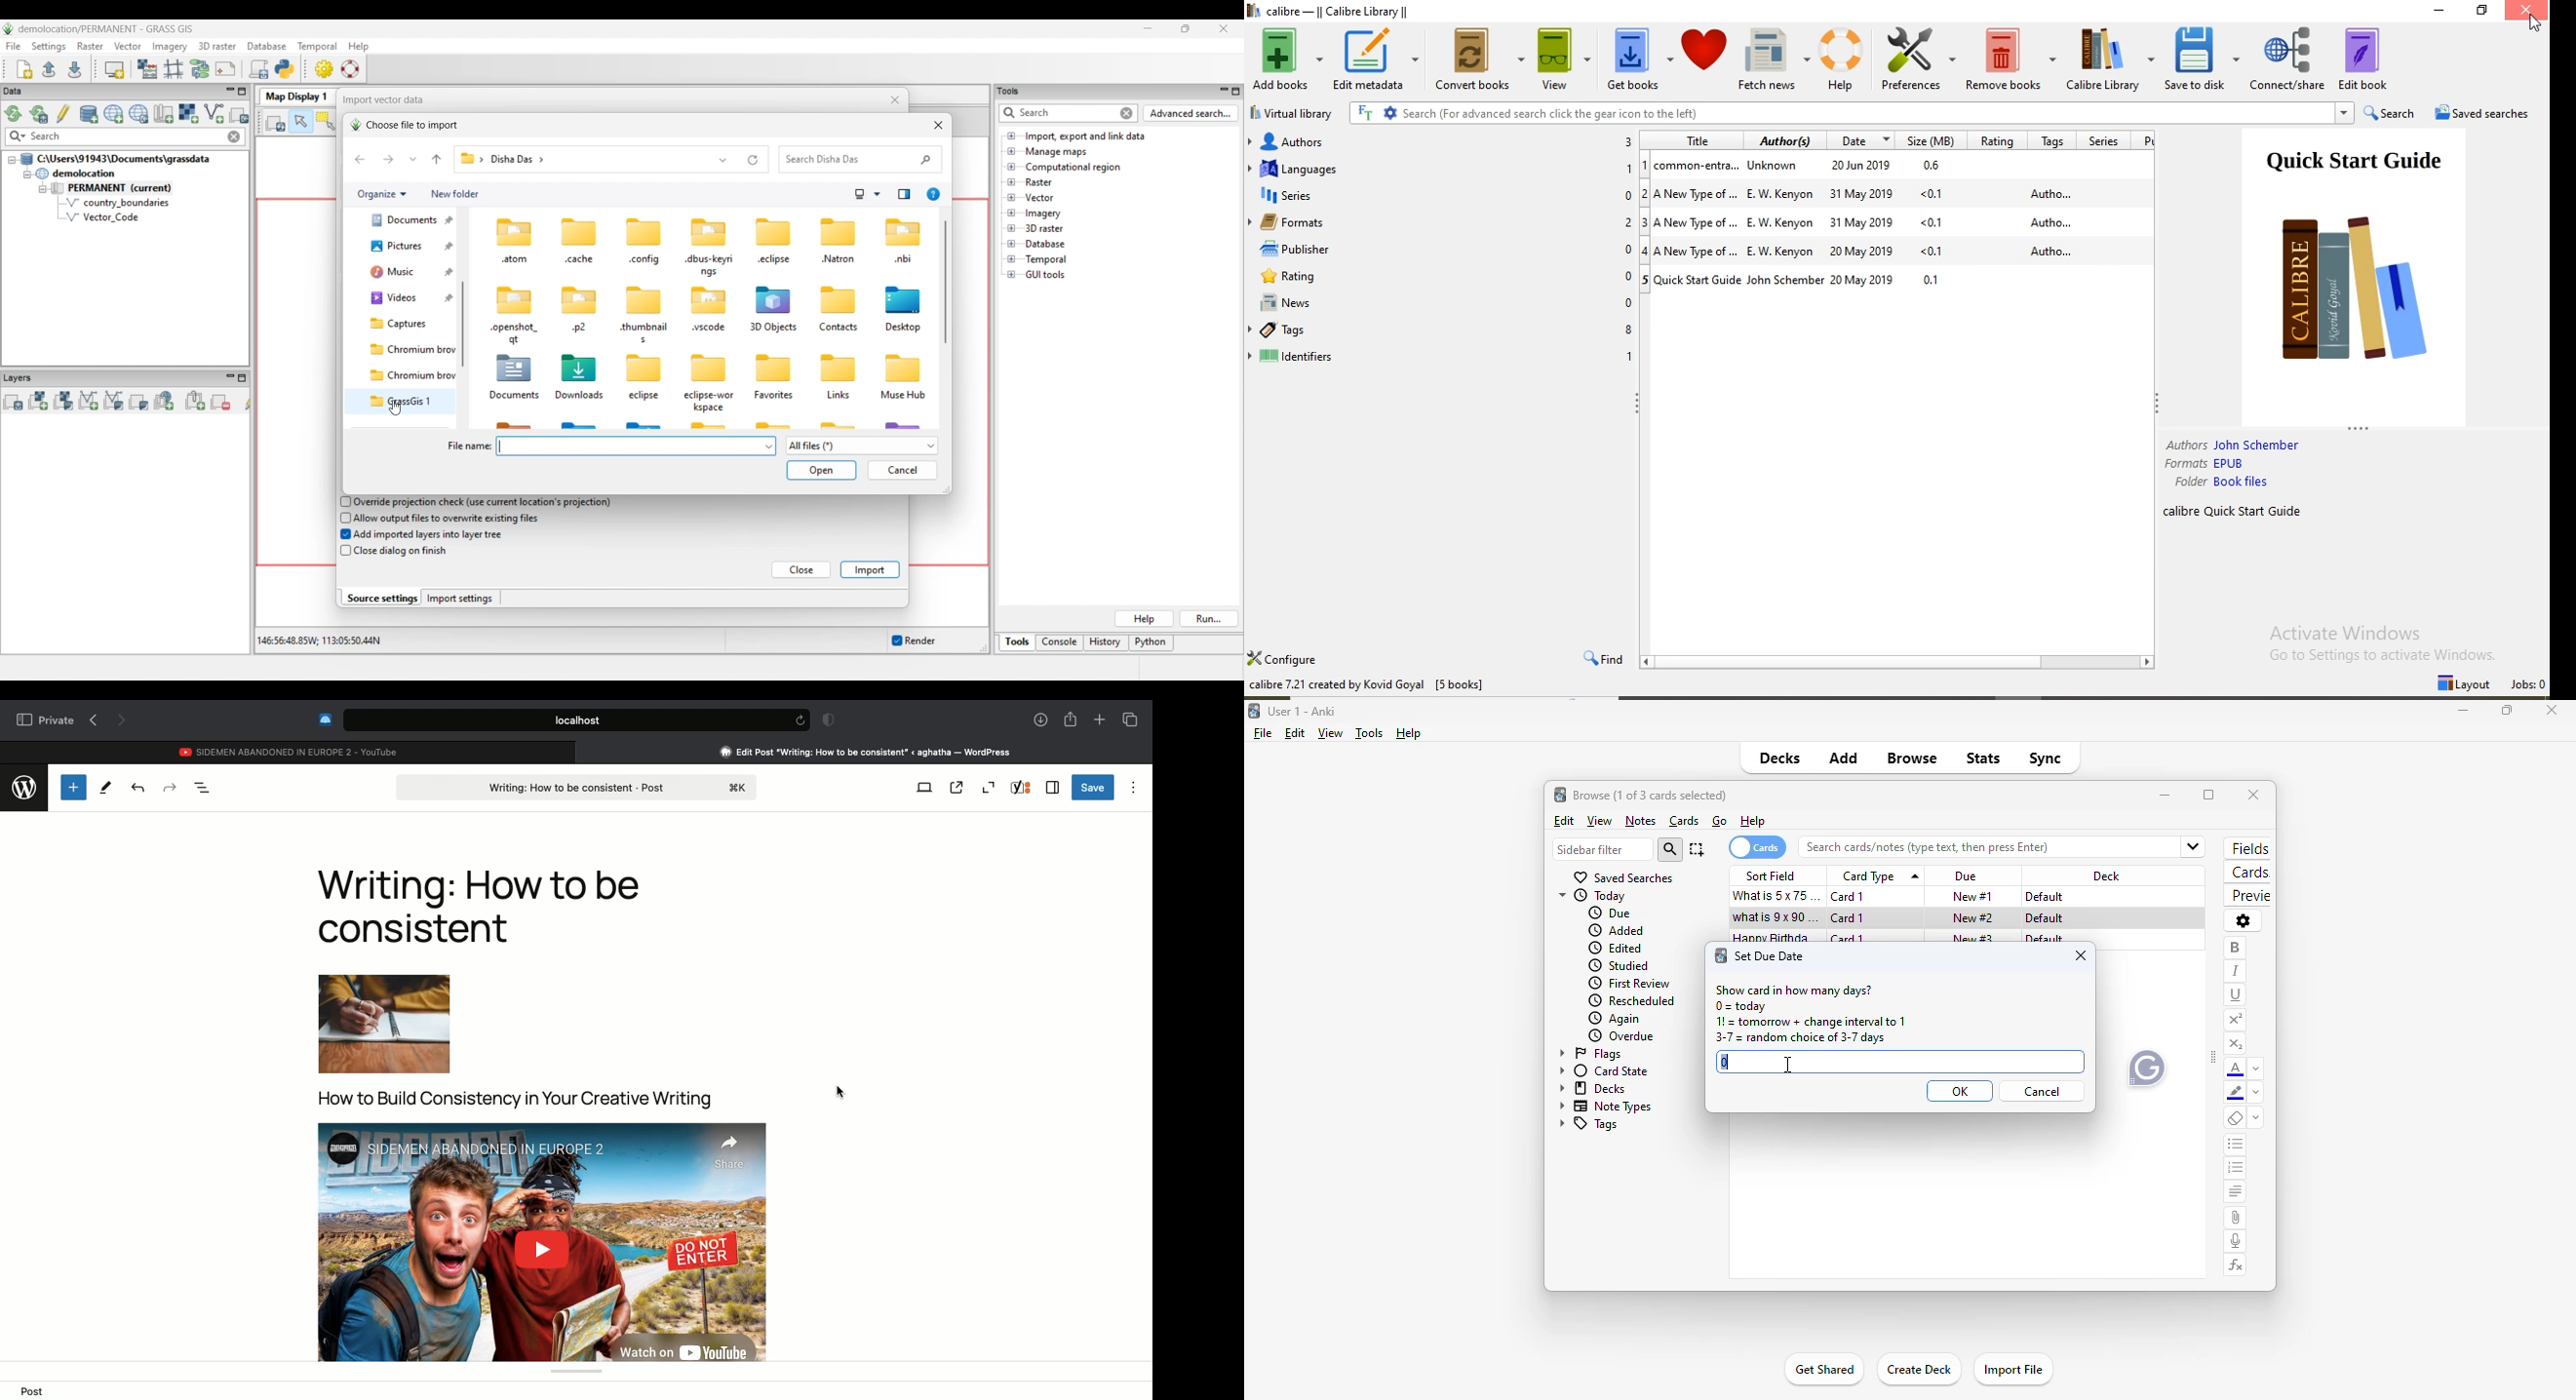 This screenshot has width=2576, height=1400. Describe the element at coordinates (2248, 872) in the screenshot. I see `cards` at that location.